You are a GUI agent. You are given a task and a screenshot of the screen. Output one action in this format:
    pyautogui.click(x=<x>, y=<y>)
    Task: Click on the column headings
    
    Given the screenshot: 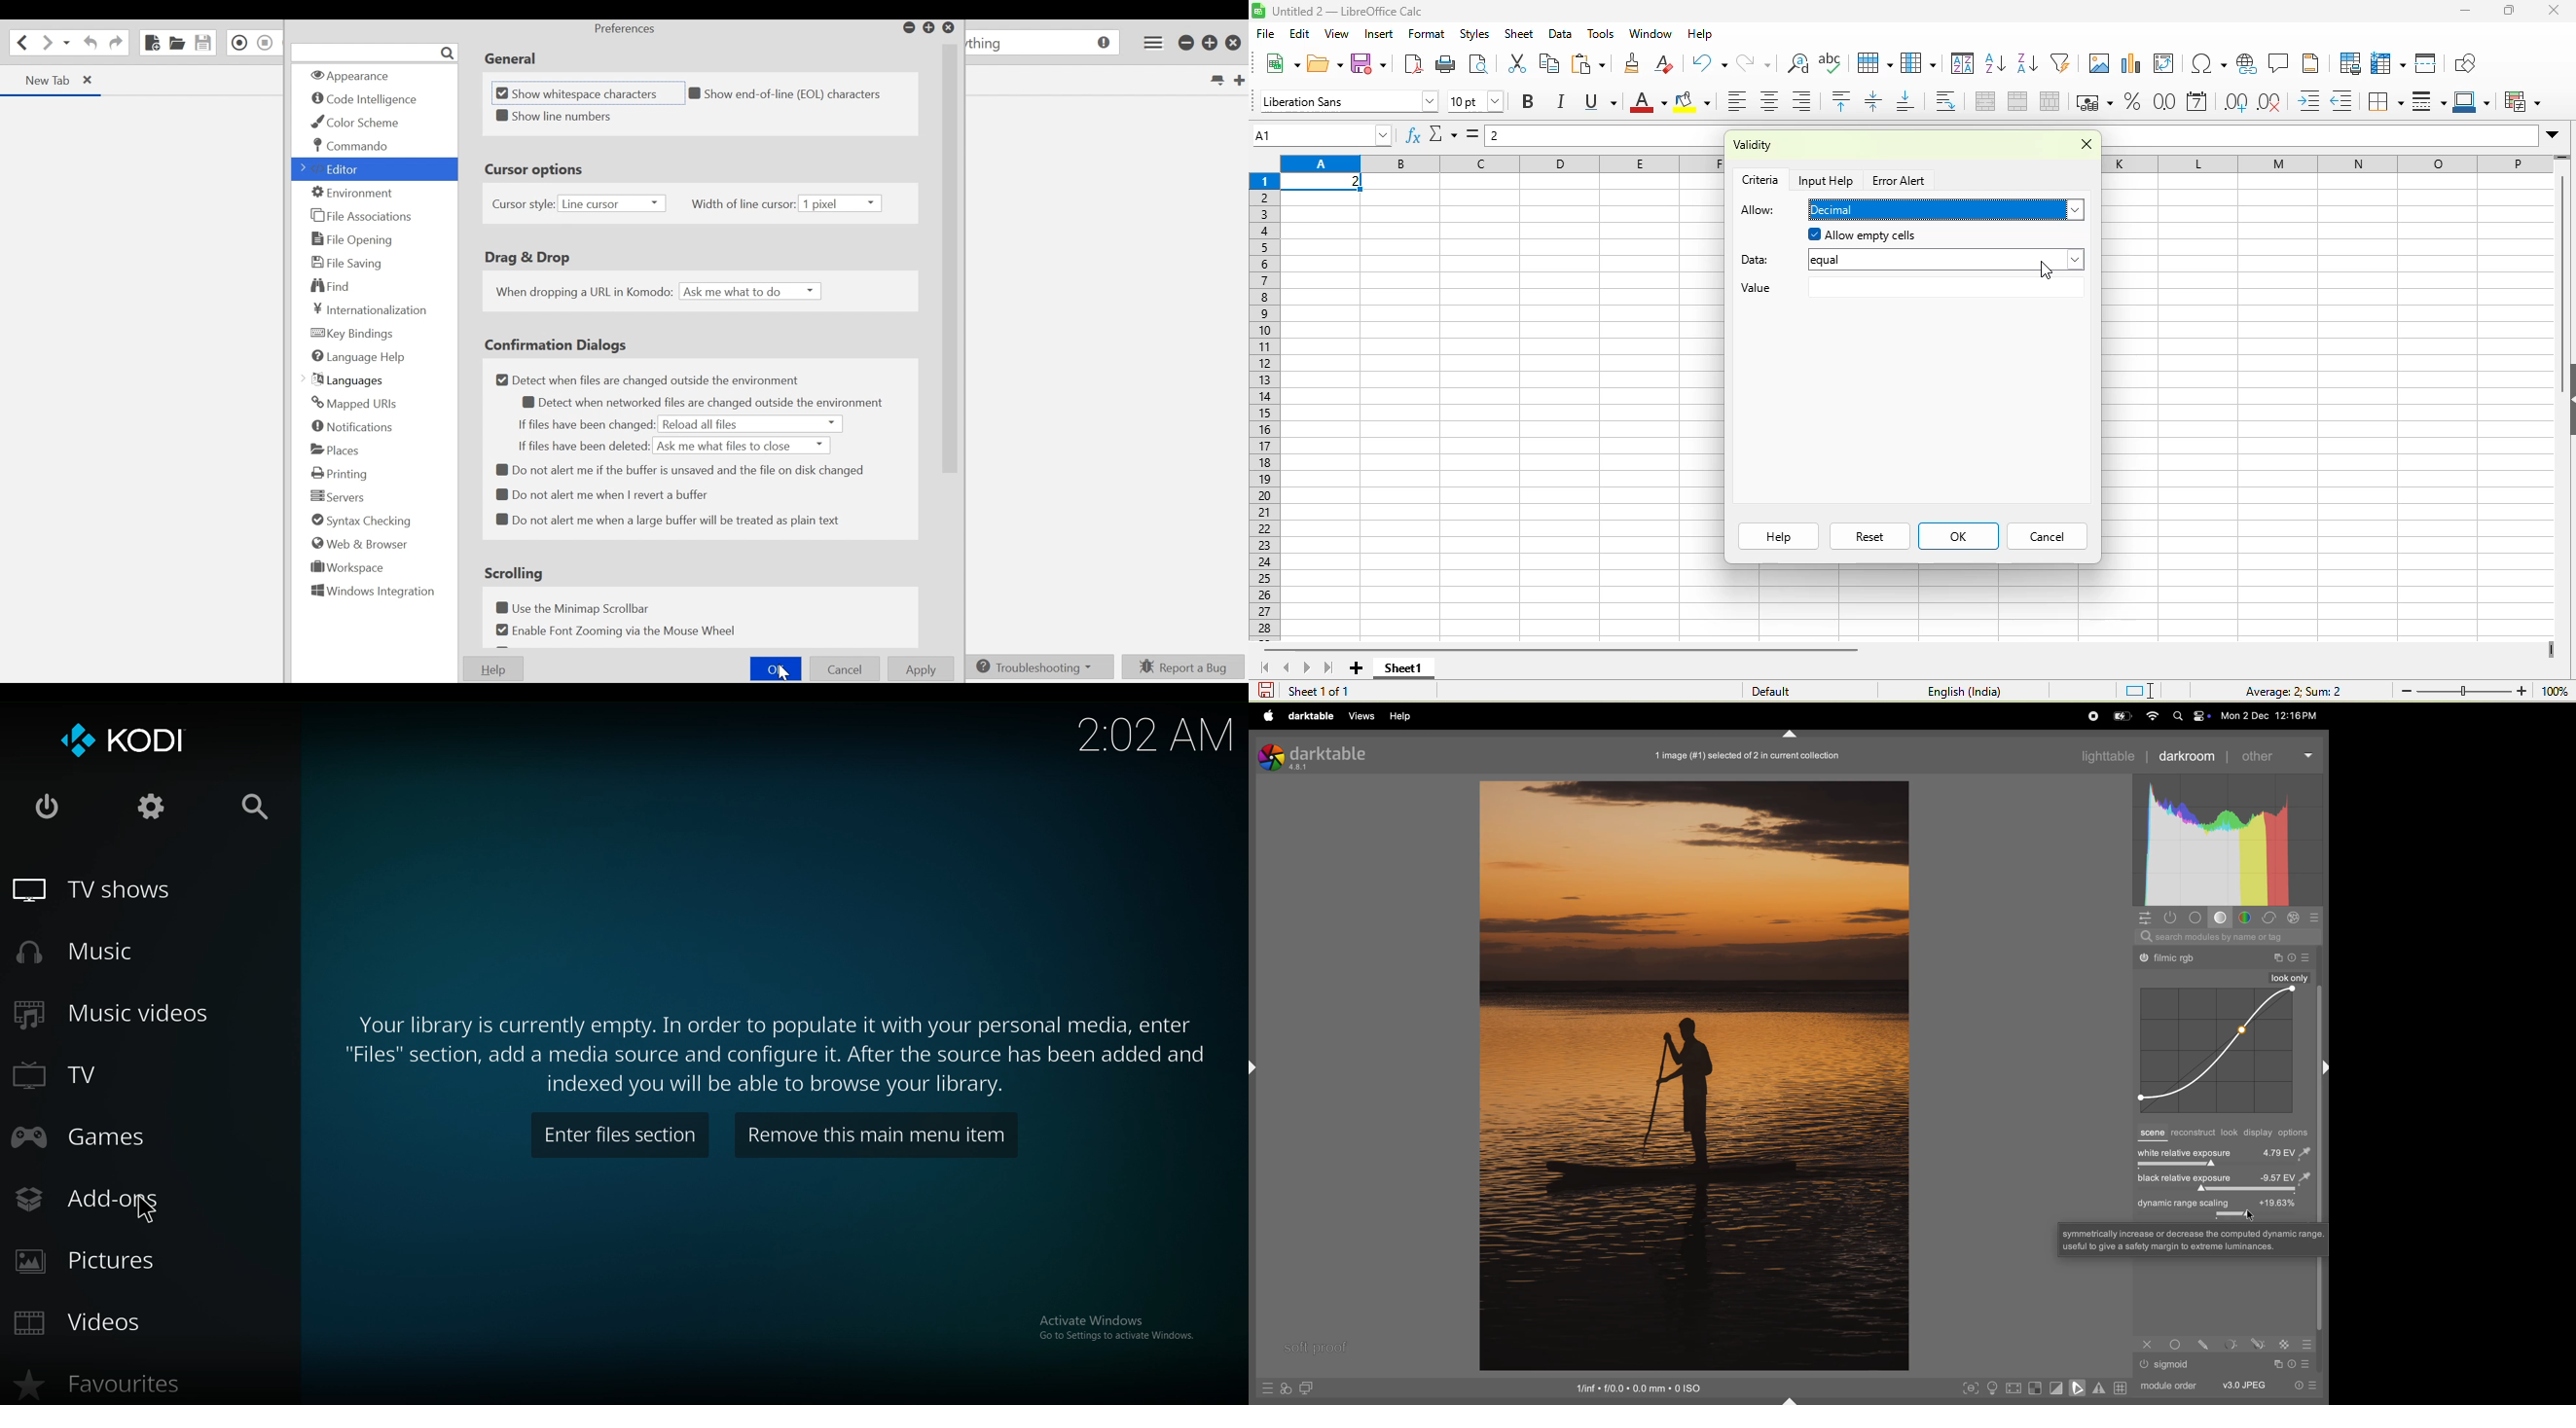 What is the action you would take?
    pyautogui.click(x=1502, y=164)
    